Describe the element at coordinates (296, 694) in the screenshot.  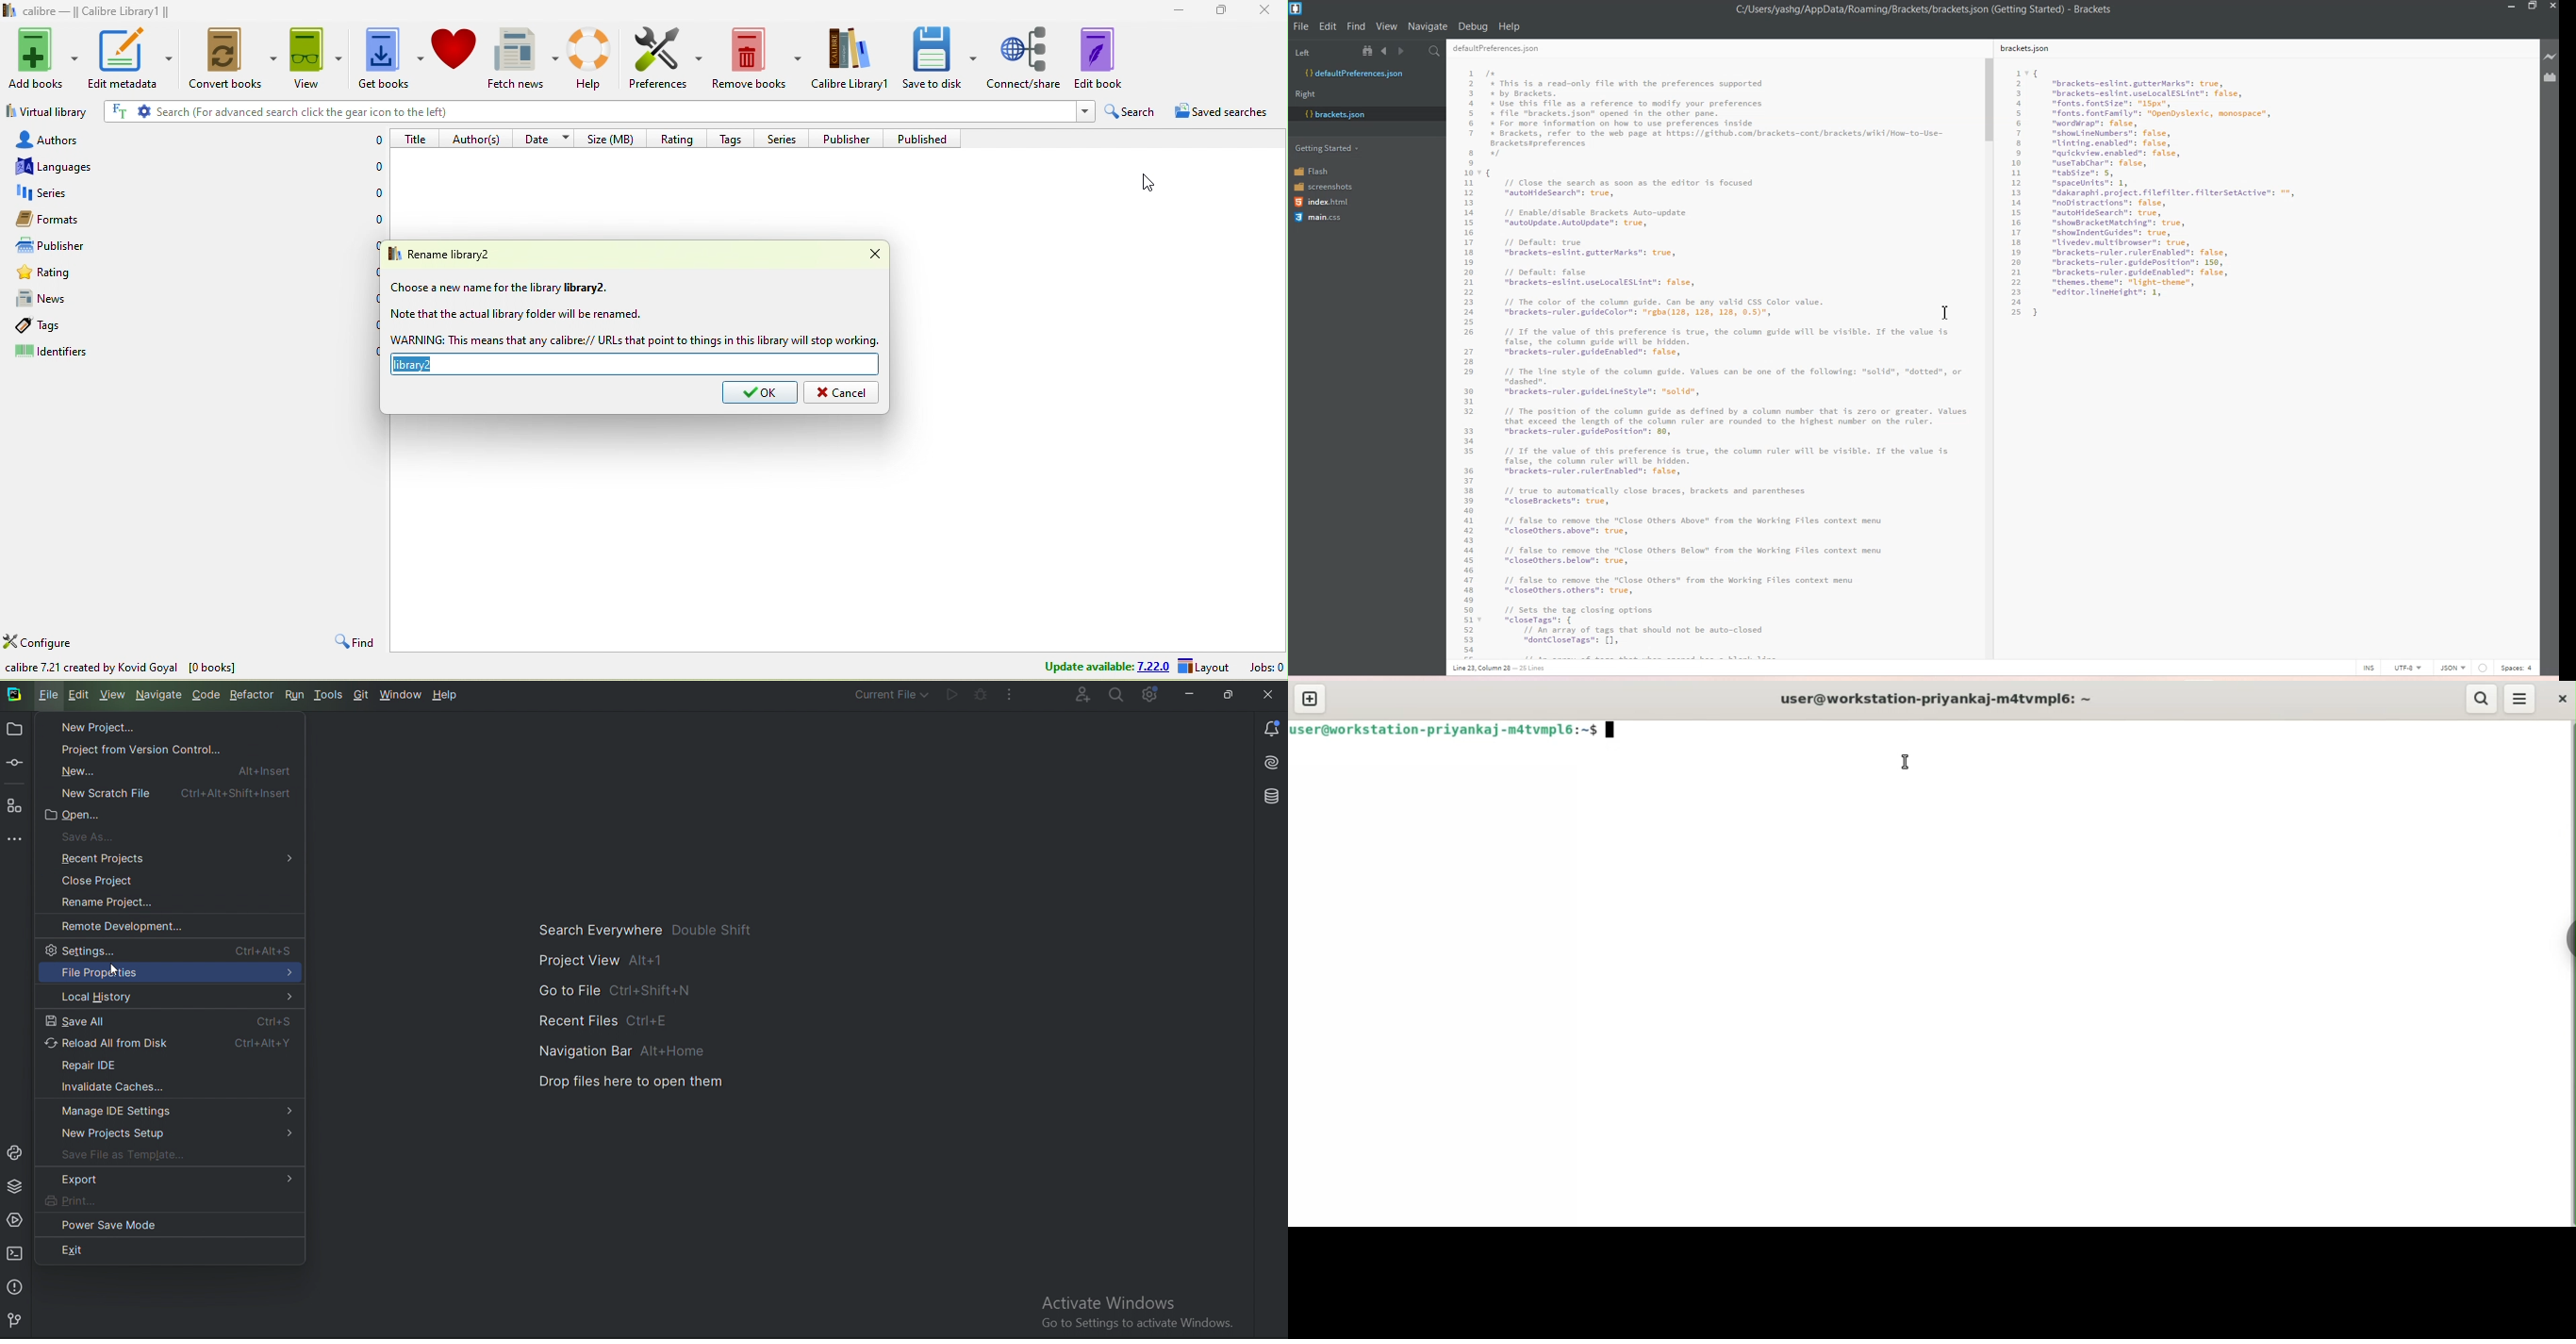
I see `Run` at that location.